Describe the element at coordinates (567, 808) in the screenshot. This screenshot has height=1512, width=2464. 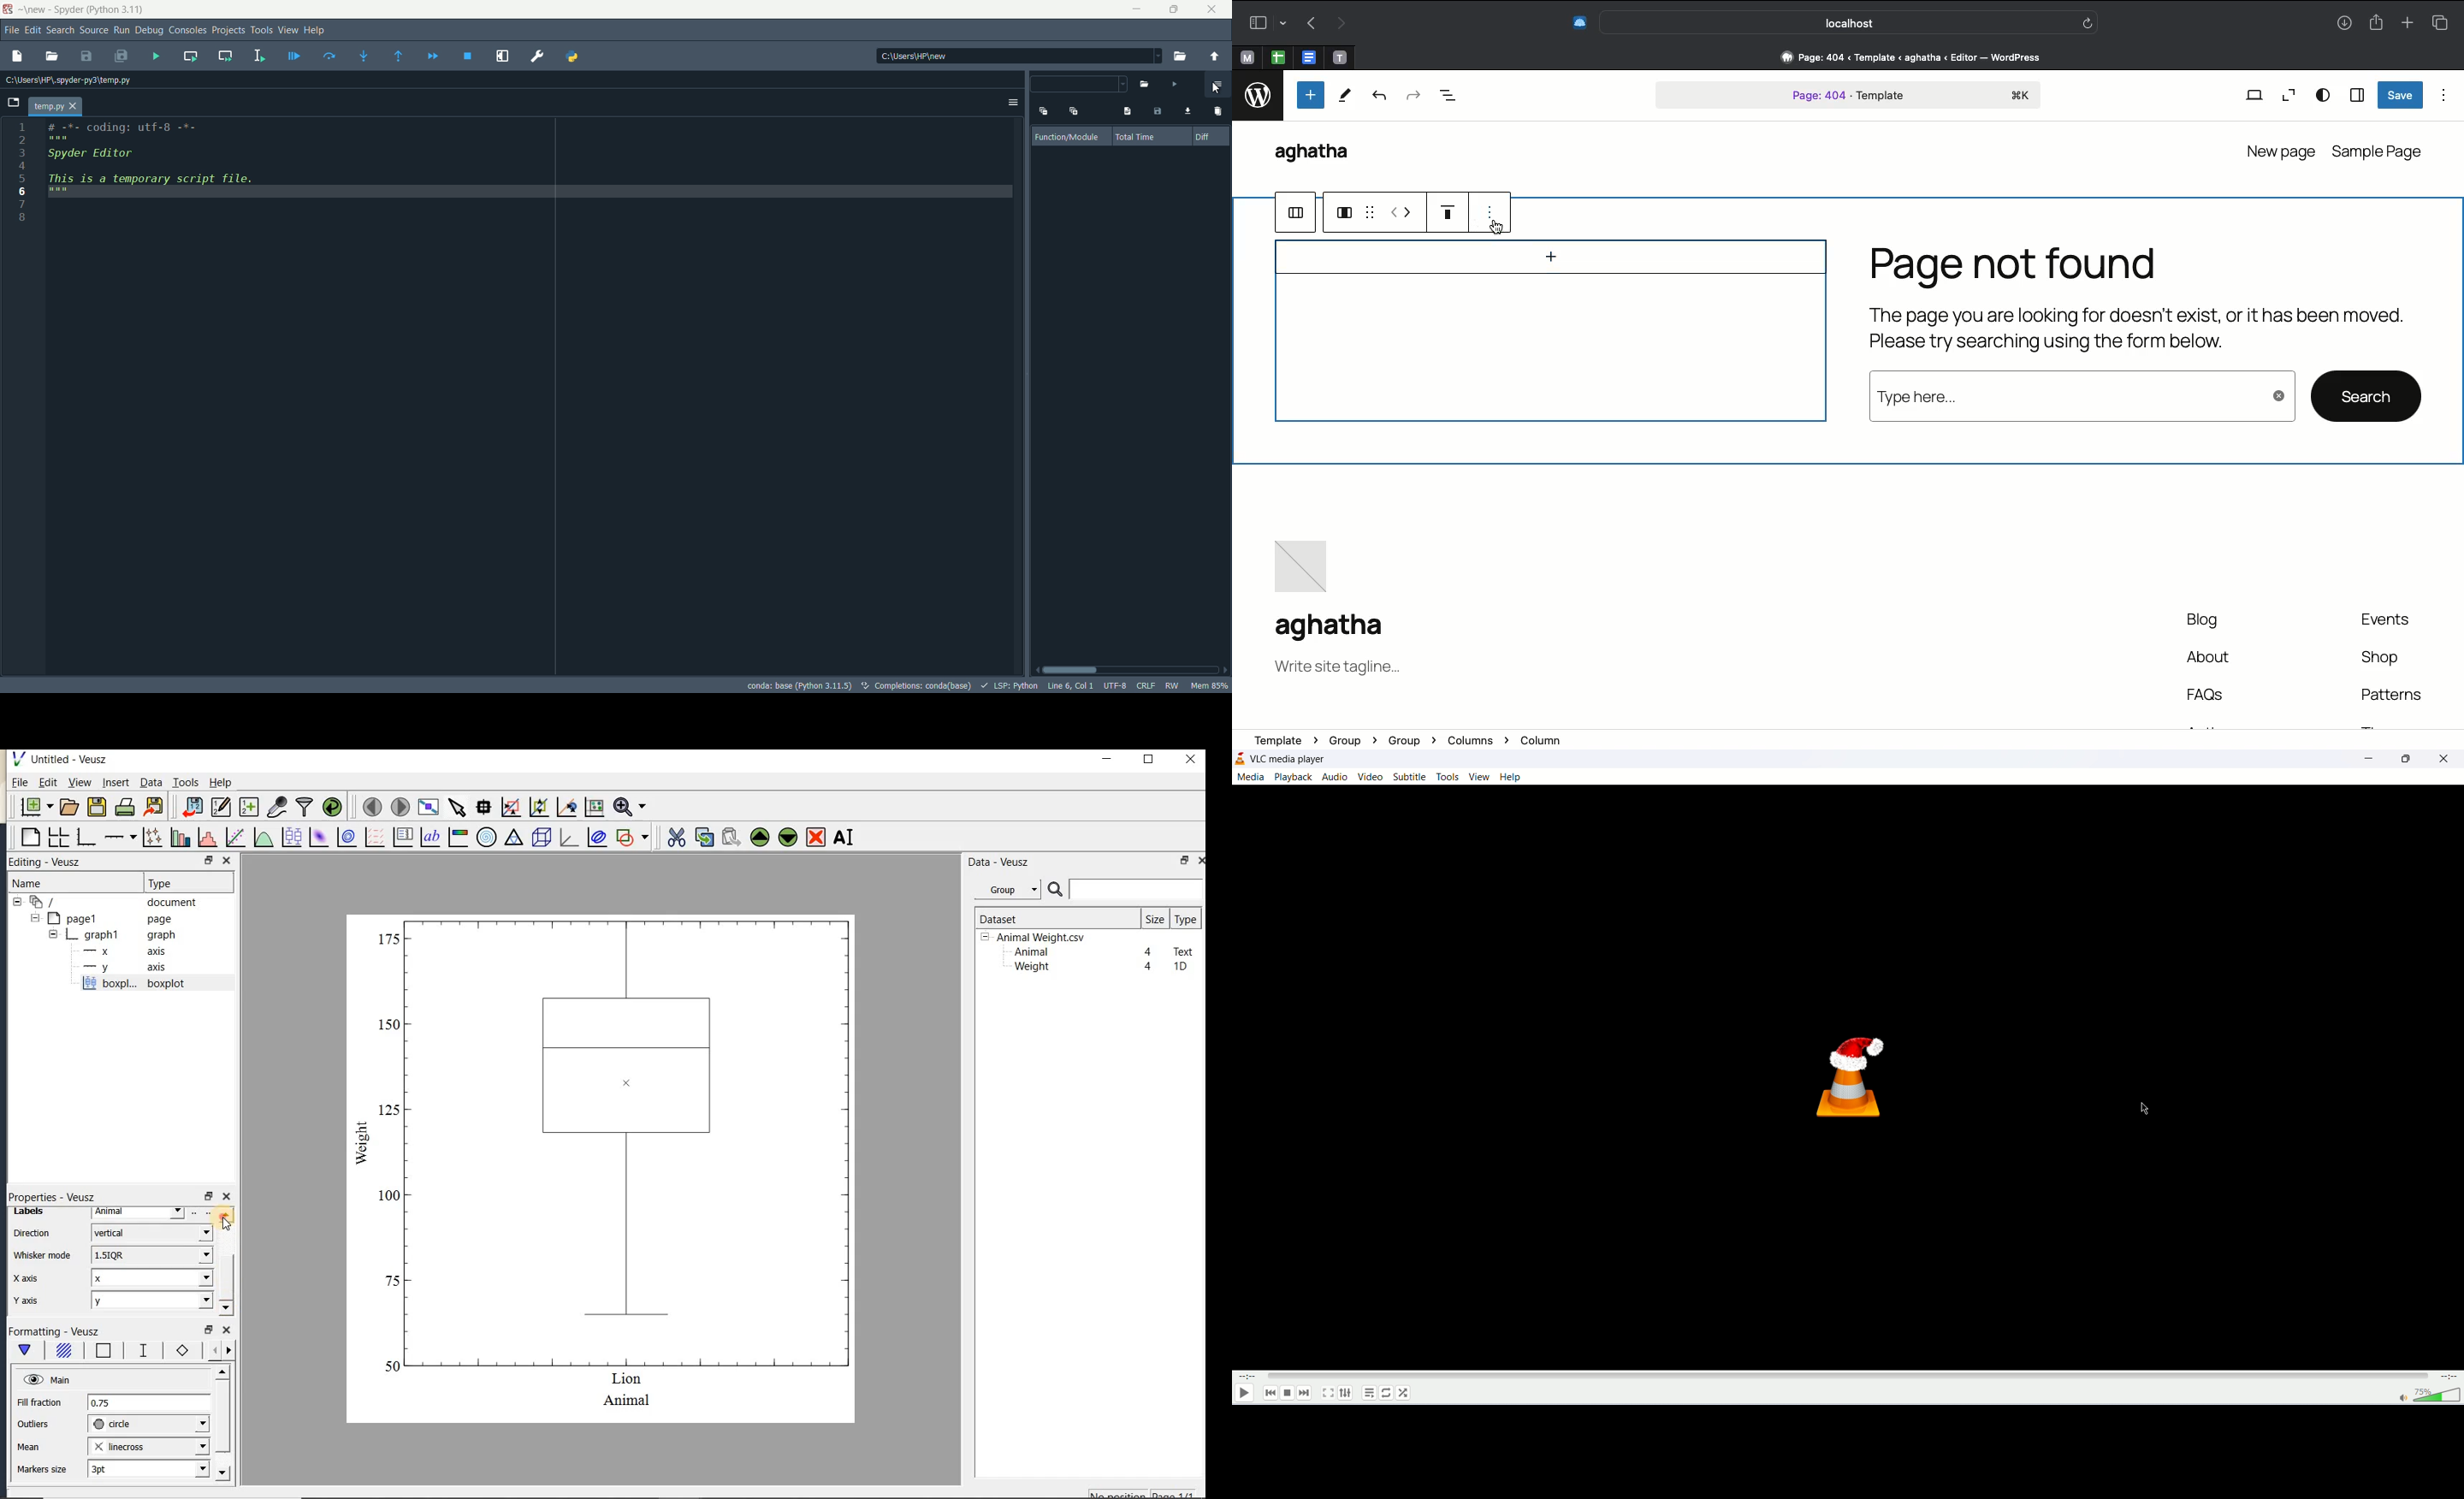
I see `click to recenter graph axes` at that location.